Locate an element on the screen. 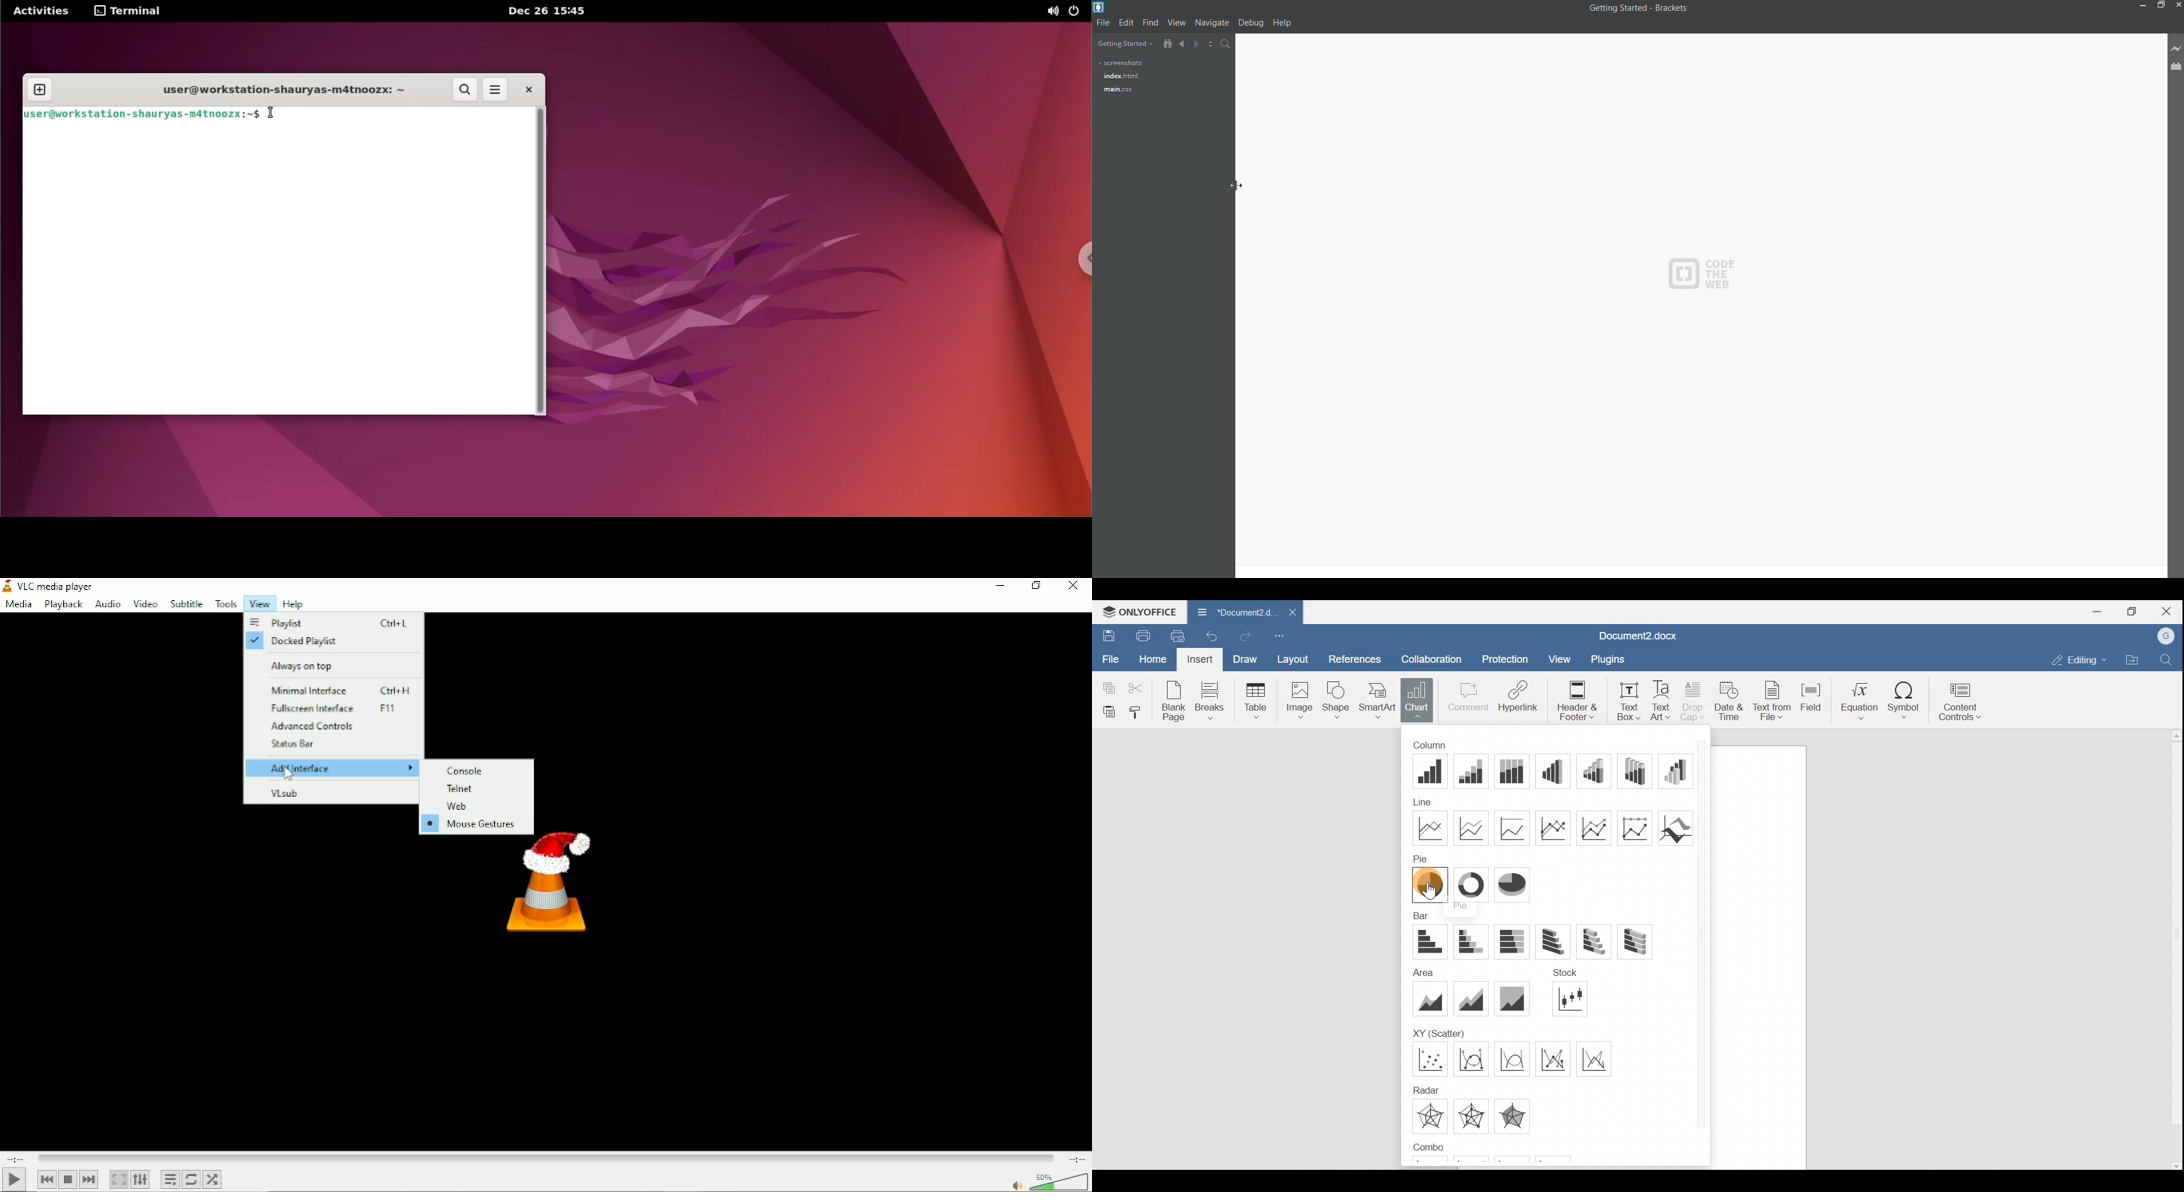 Image resolution: width=2184 pixels, height=1204 pixels. find is located at coordinates (1149, 22).